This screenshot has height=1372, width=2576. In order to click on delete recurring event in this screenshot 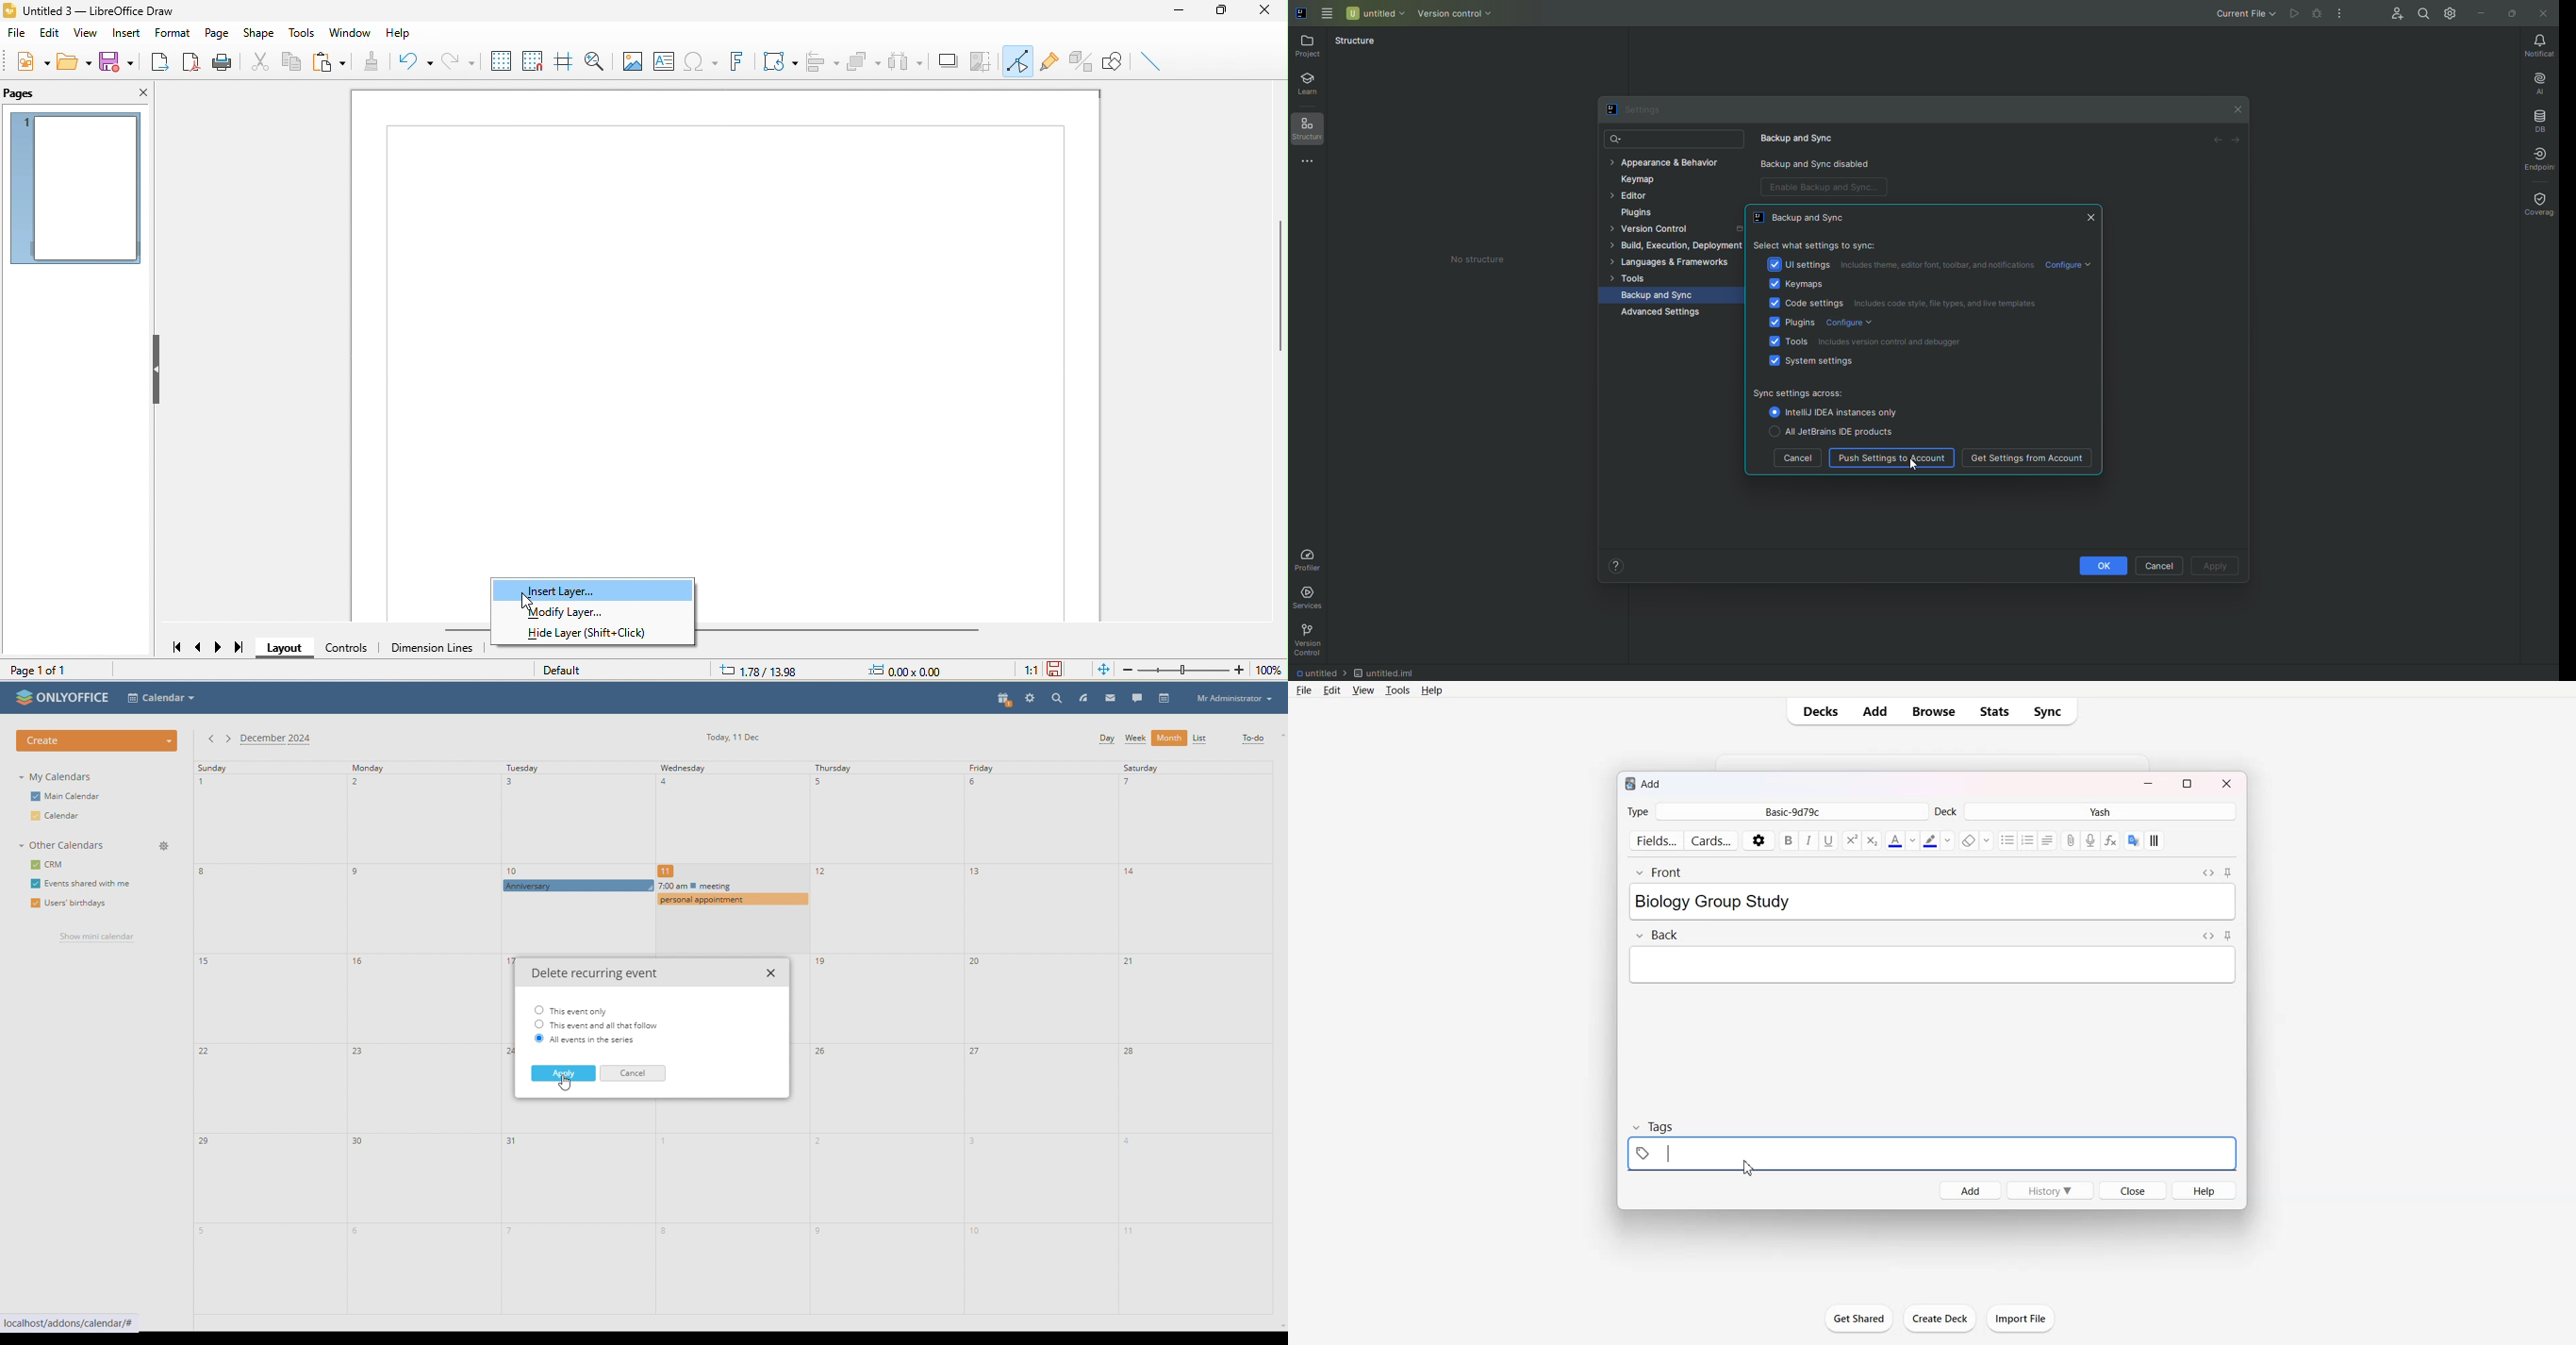, I will do `click(592, 974)`.